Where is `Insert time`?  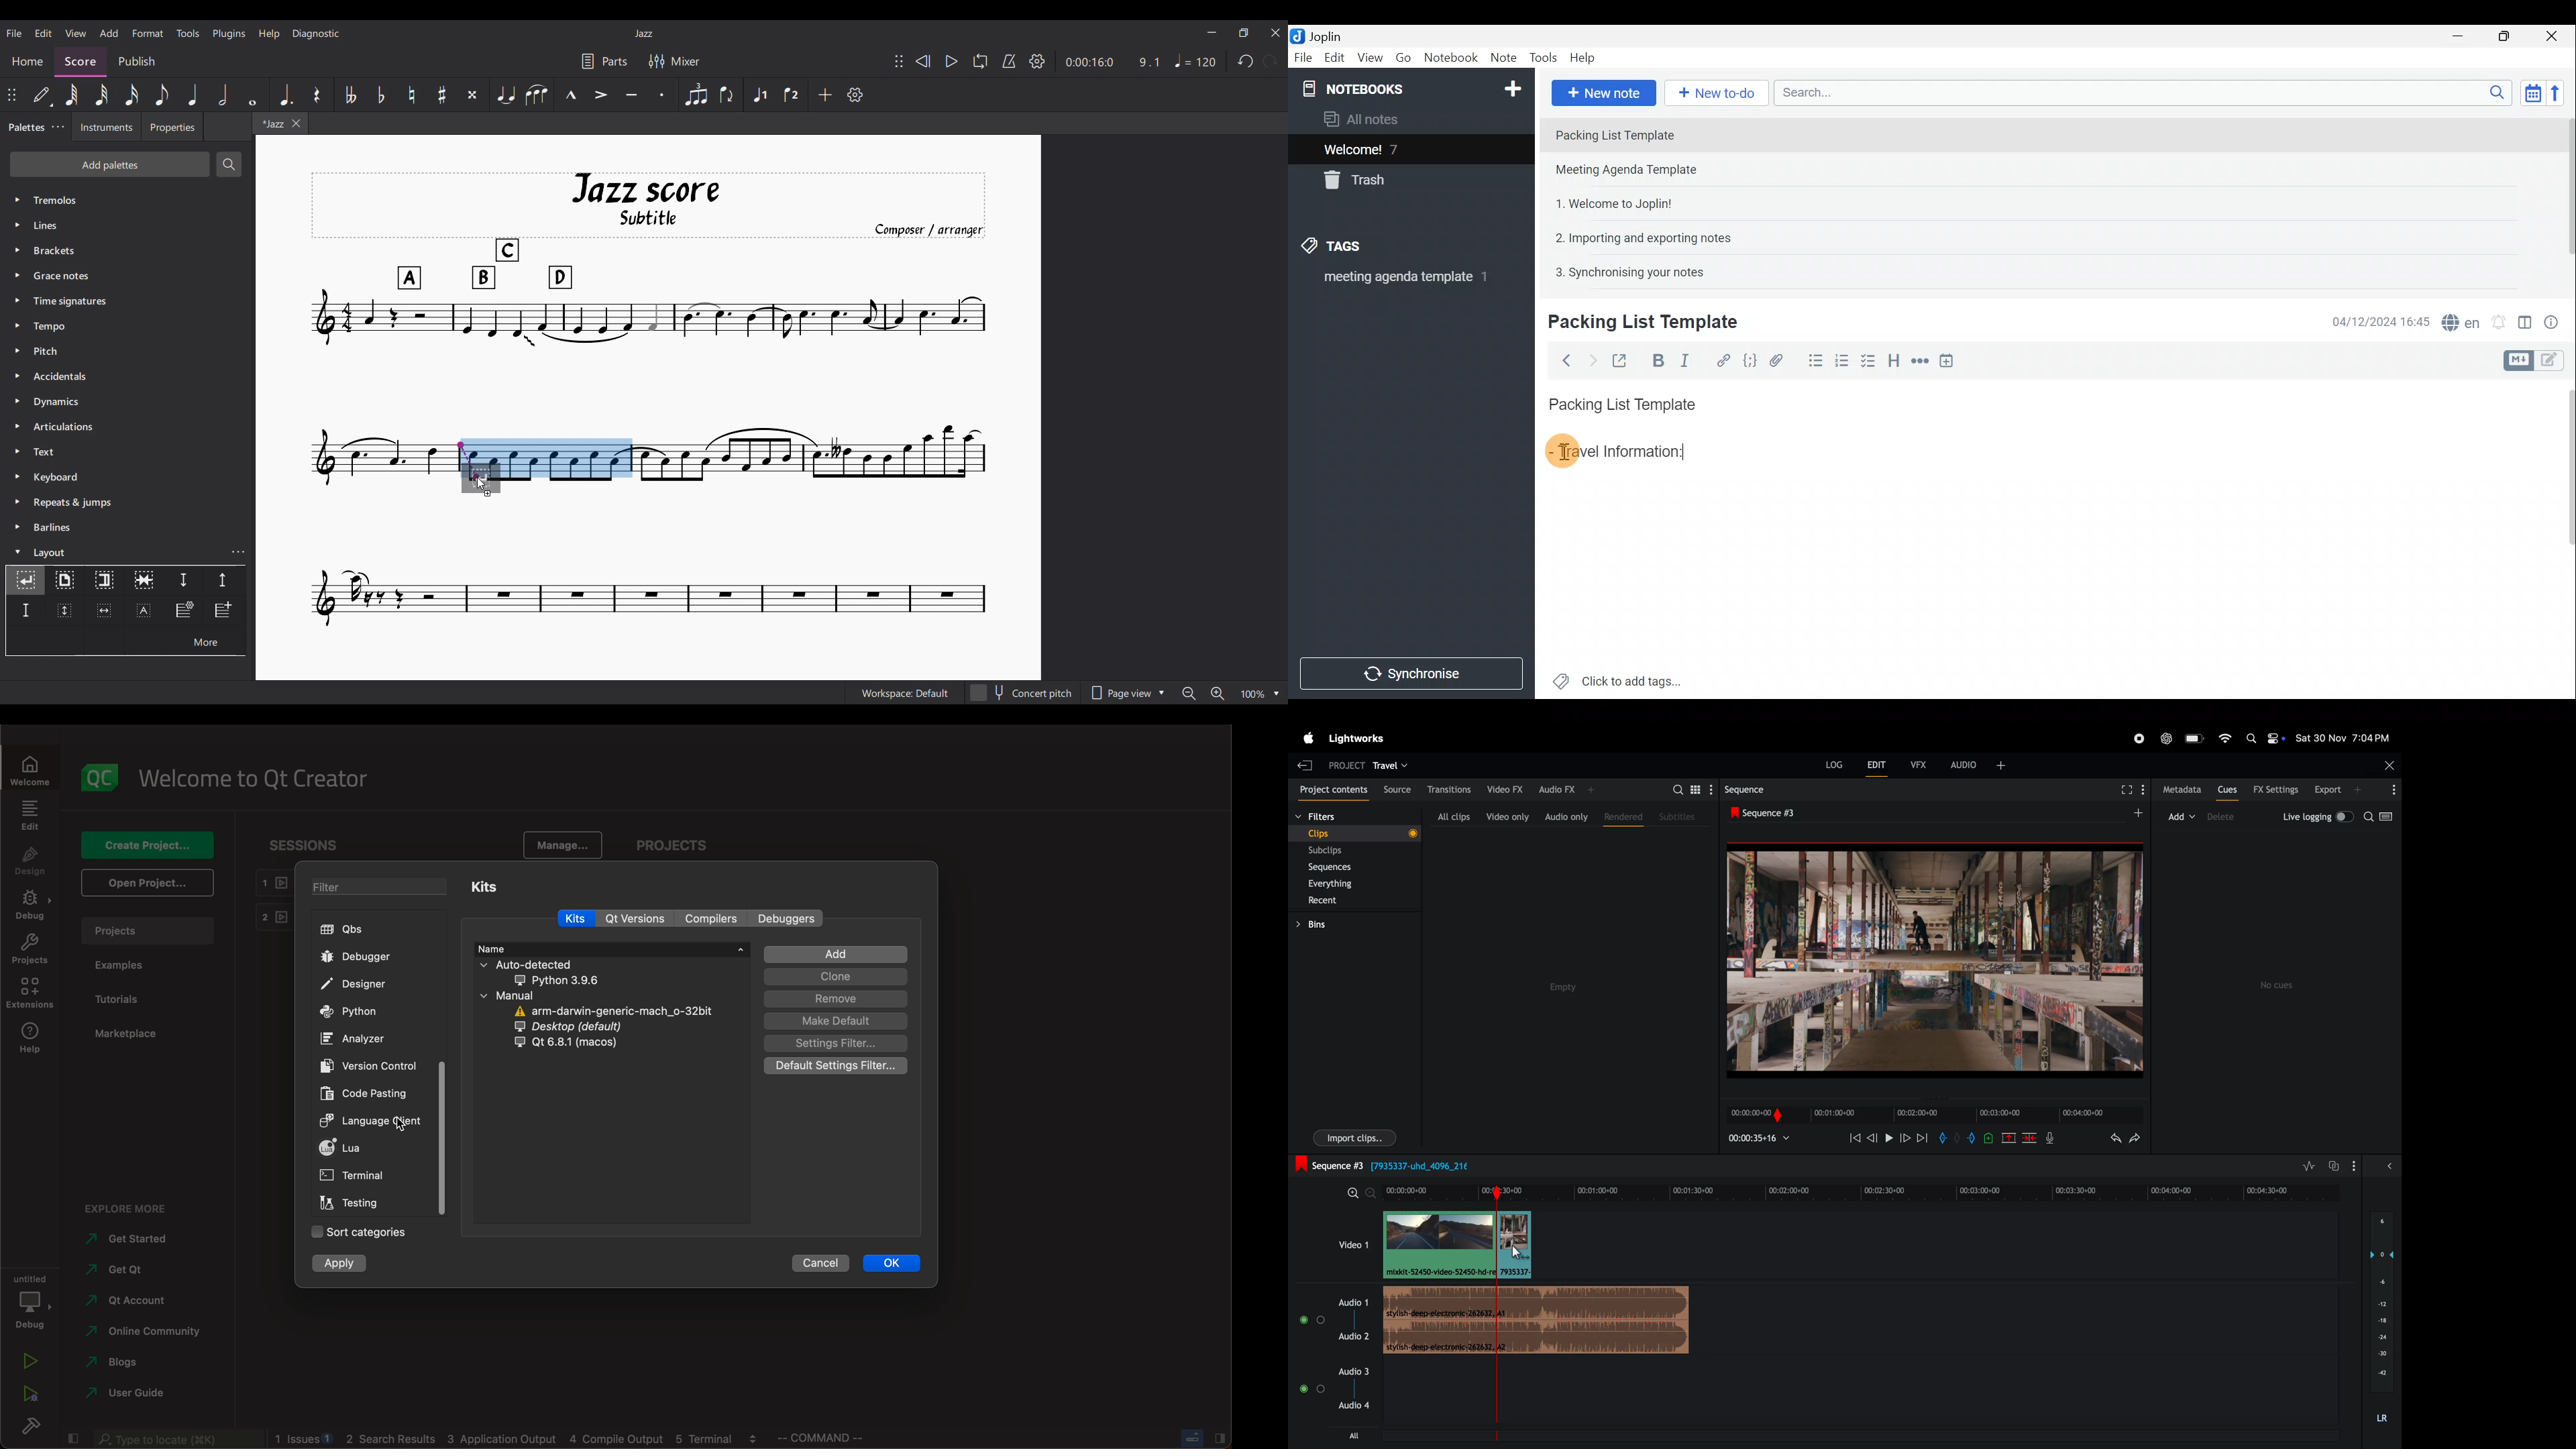
Insert time is located at coordinates (1951, 360).